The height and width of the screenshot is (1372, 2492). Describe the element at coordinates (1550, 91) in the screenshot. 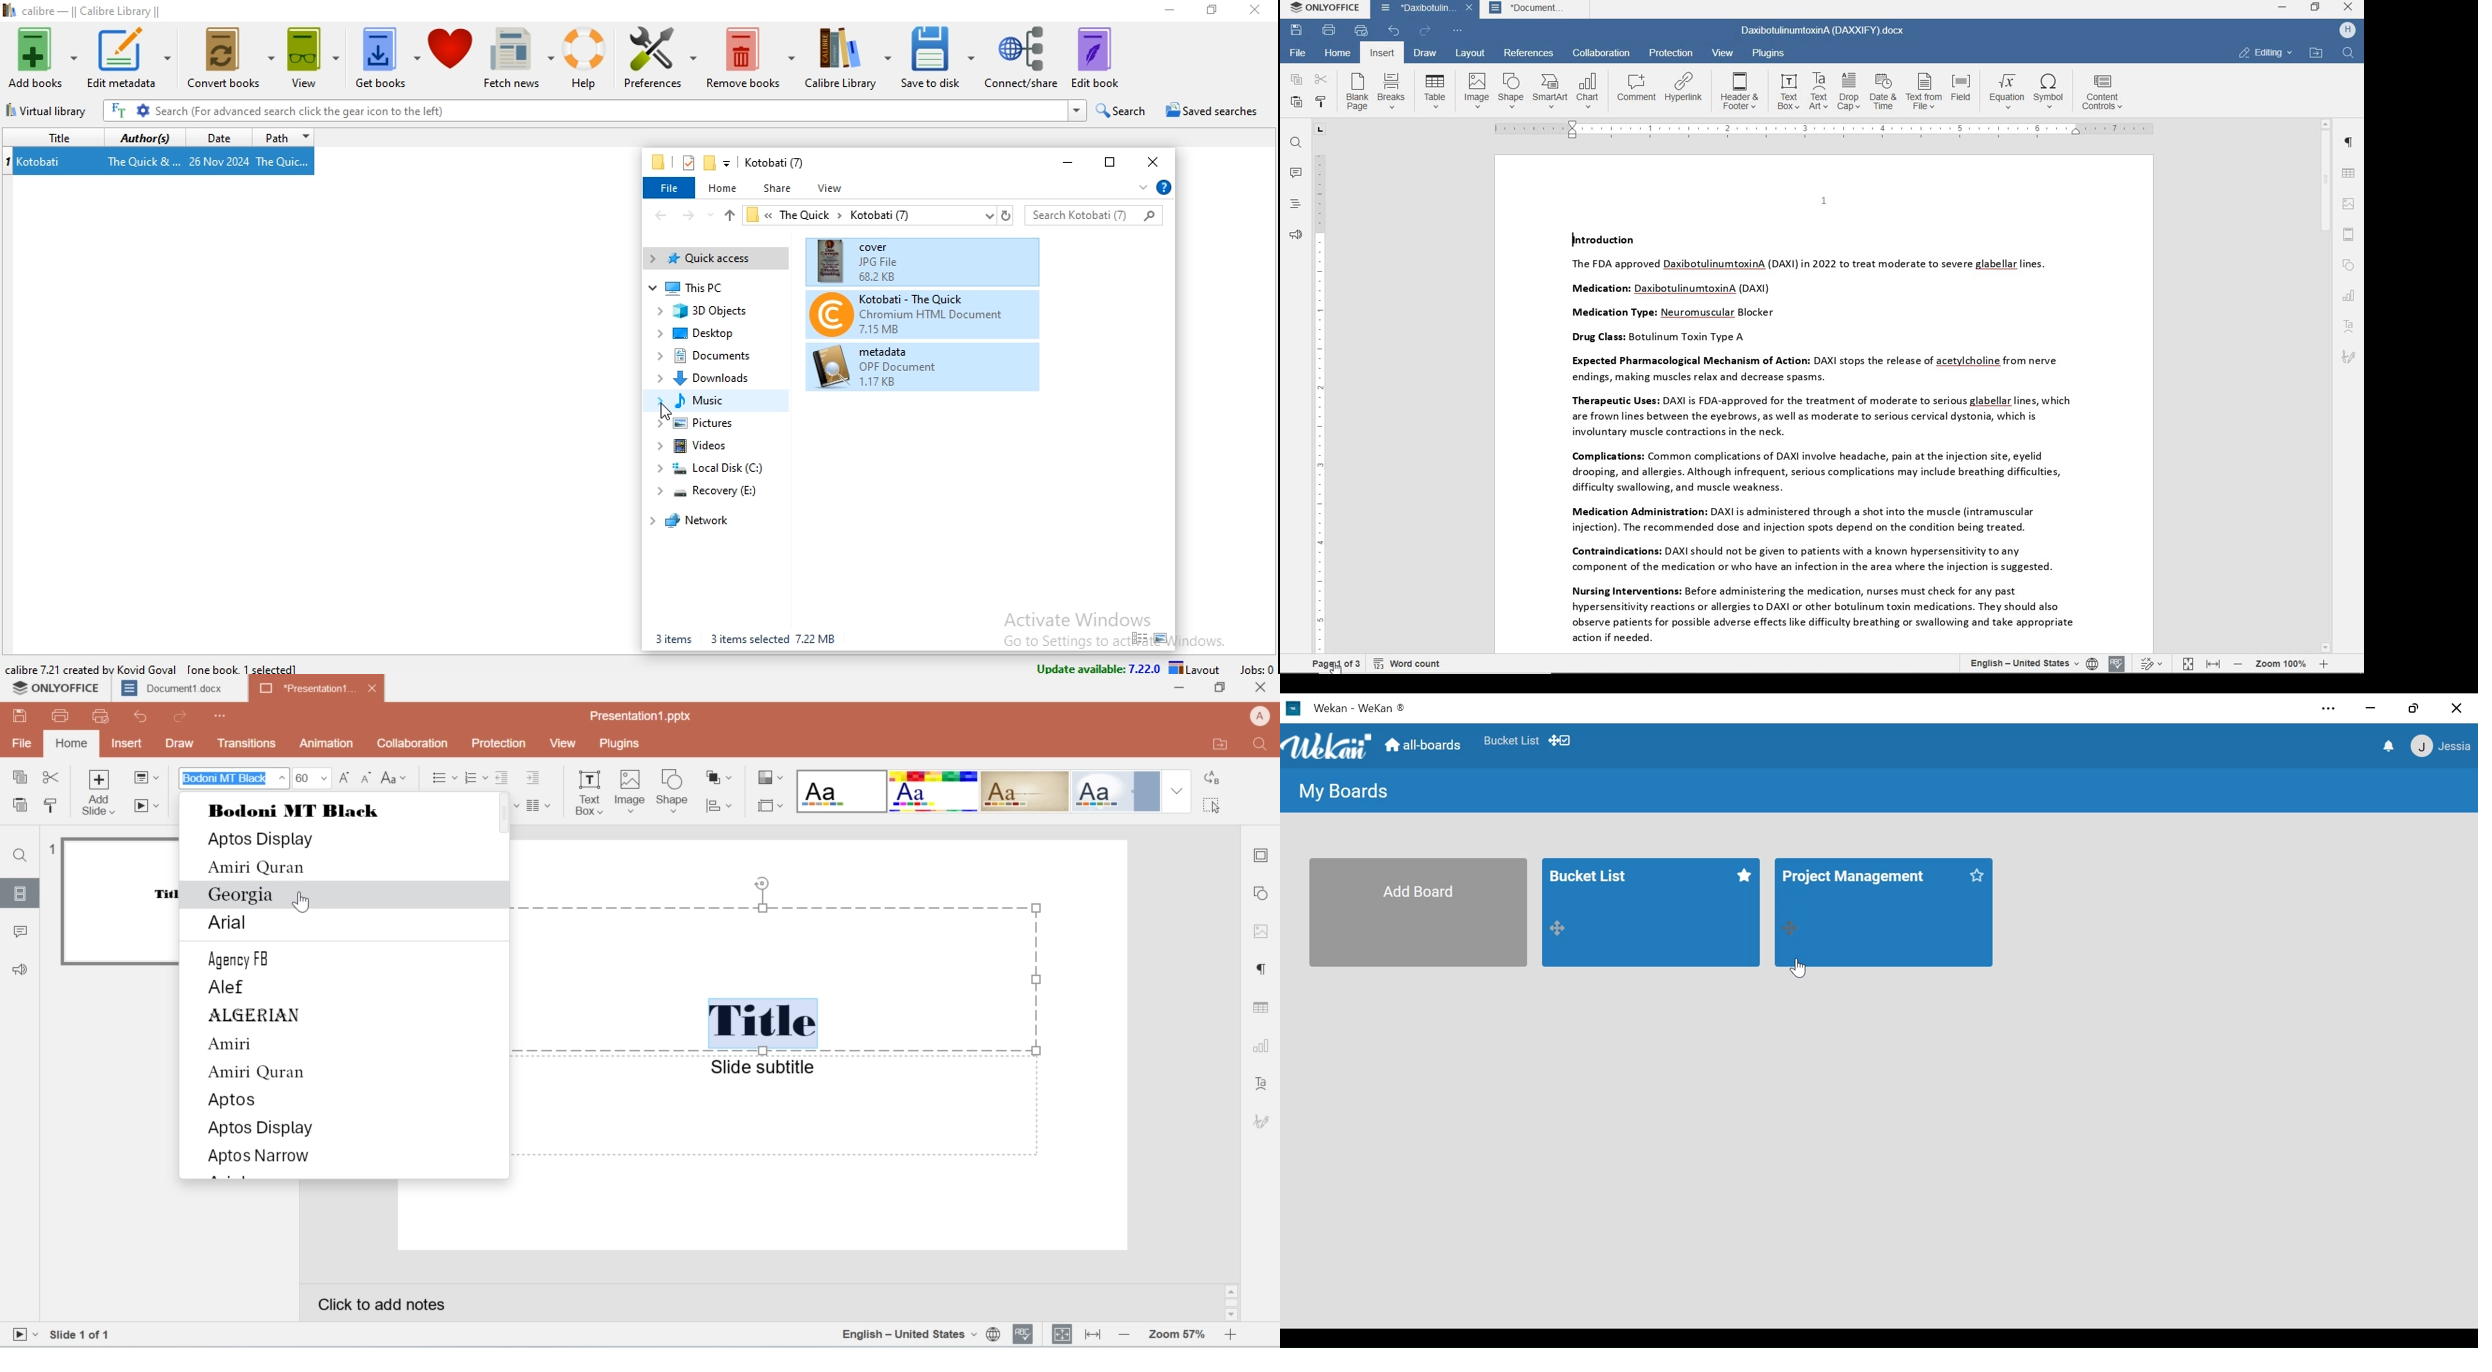

I see `SmartArt` at that location.